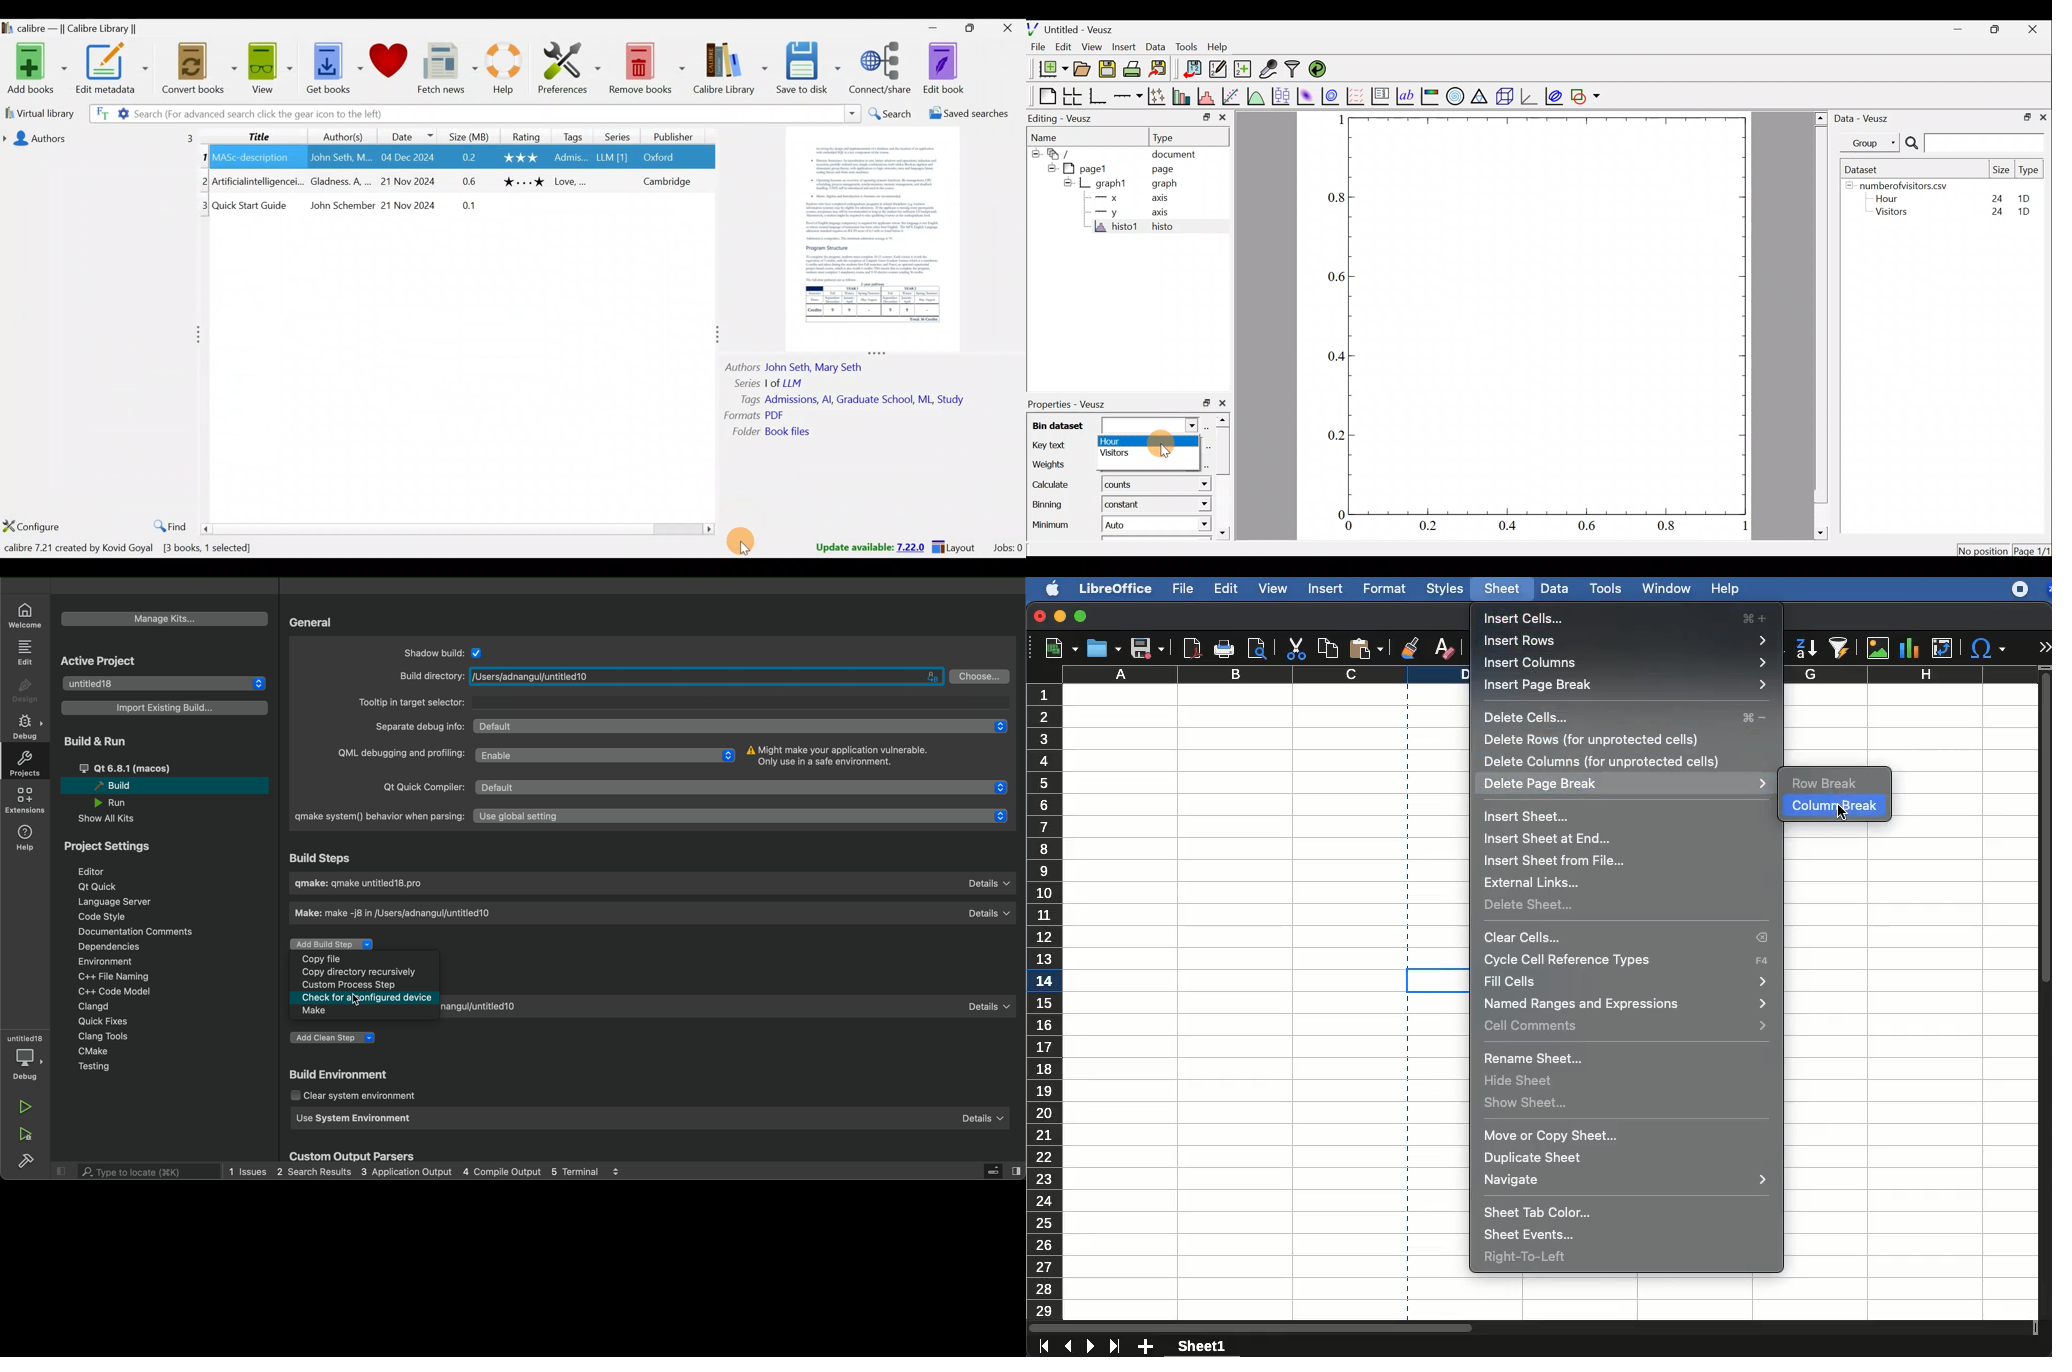 The image size is (2072, 1372). What do you see at coordinates (1116, 587) in the screenshot?
I see `libreoffice` at bounding box center [1116, 587].